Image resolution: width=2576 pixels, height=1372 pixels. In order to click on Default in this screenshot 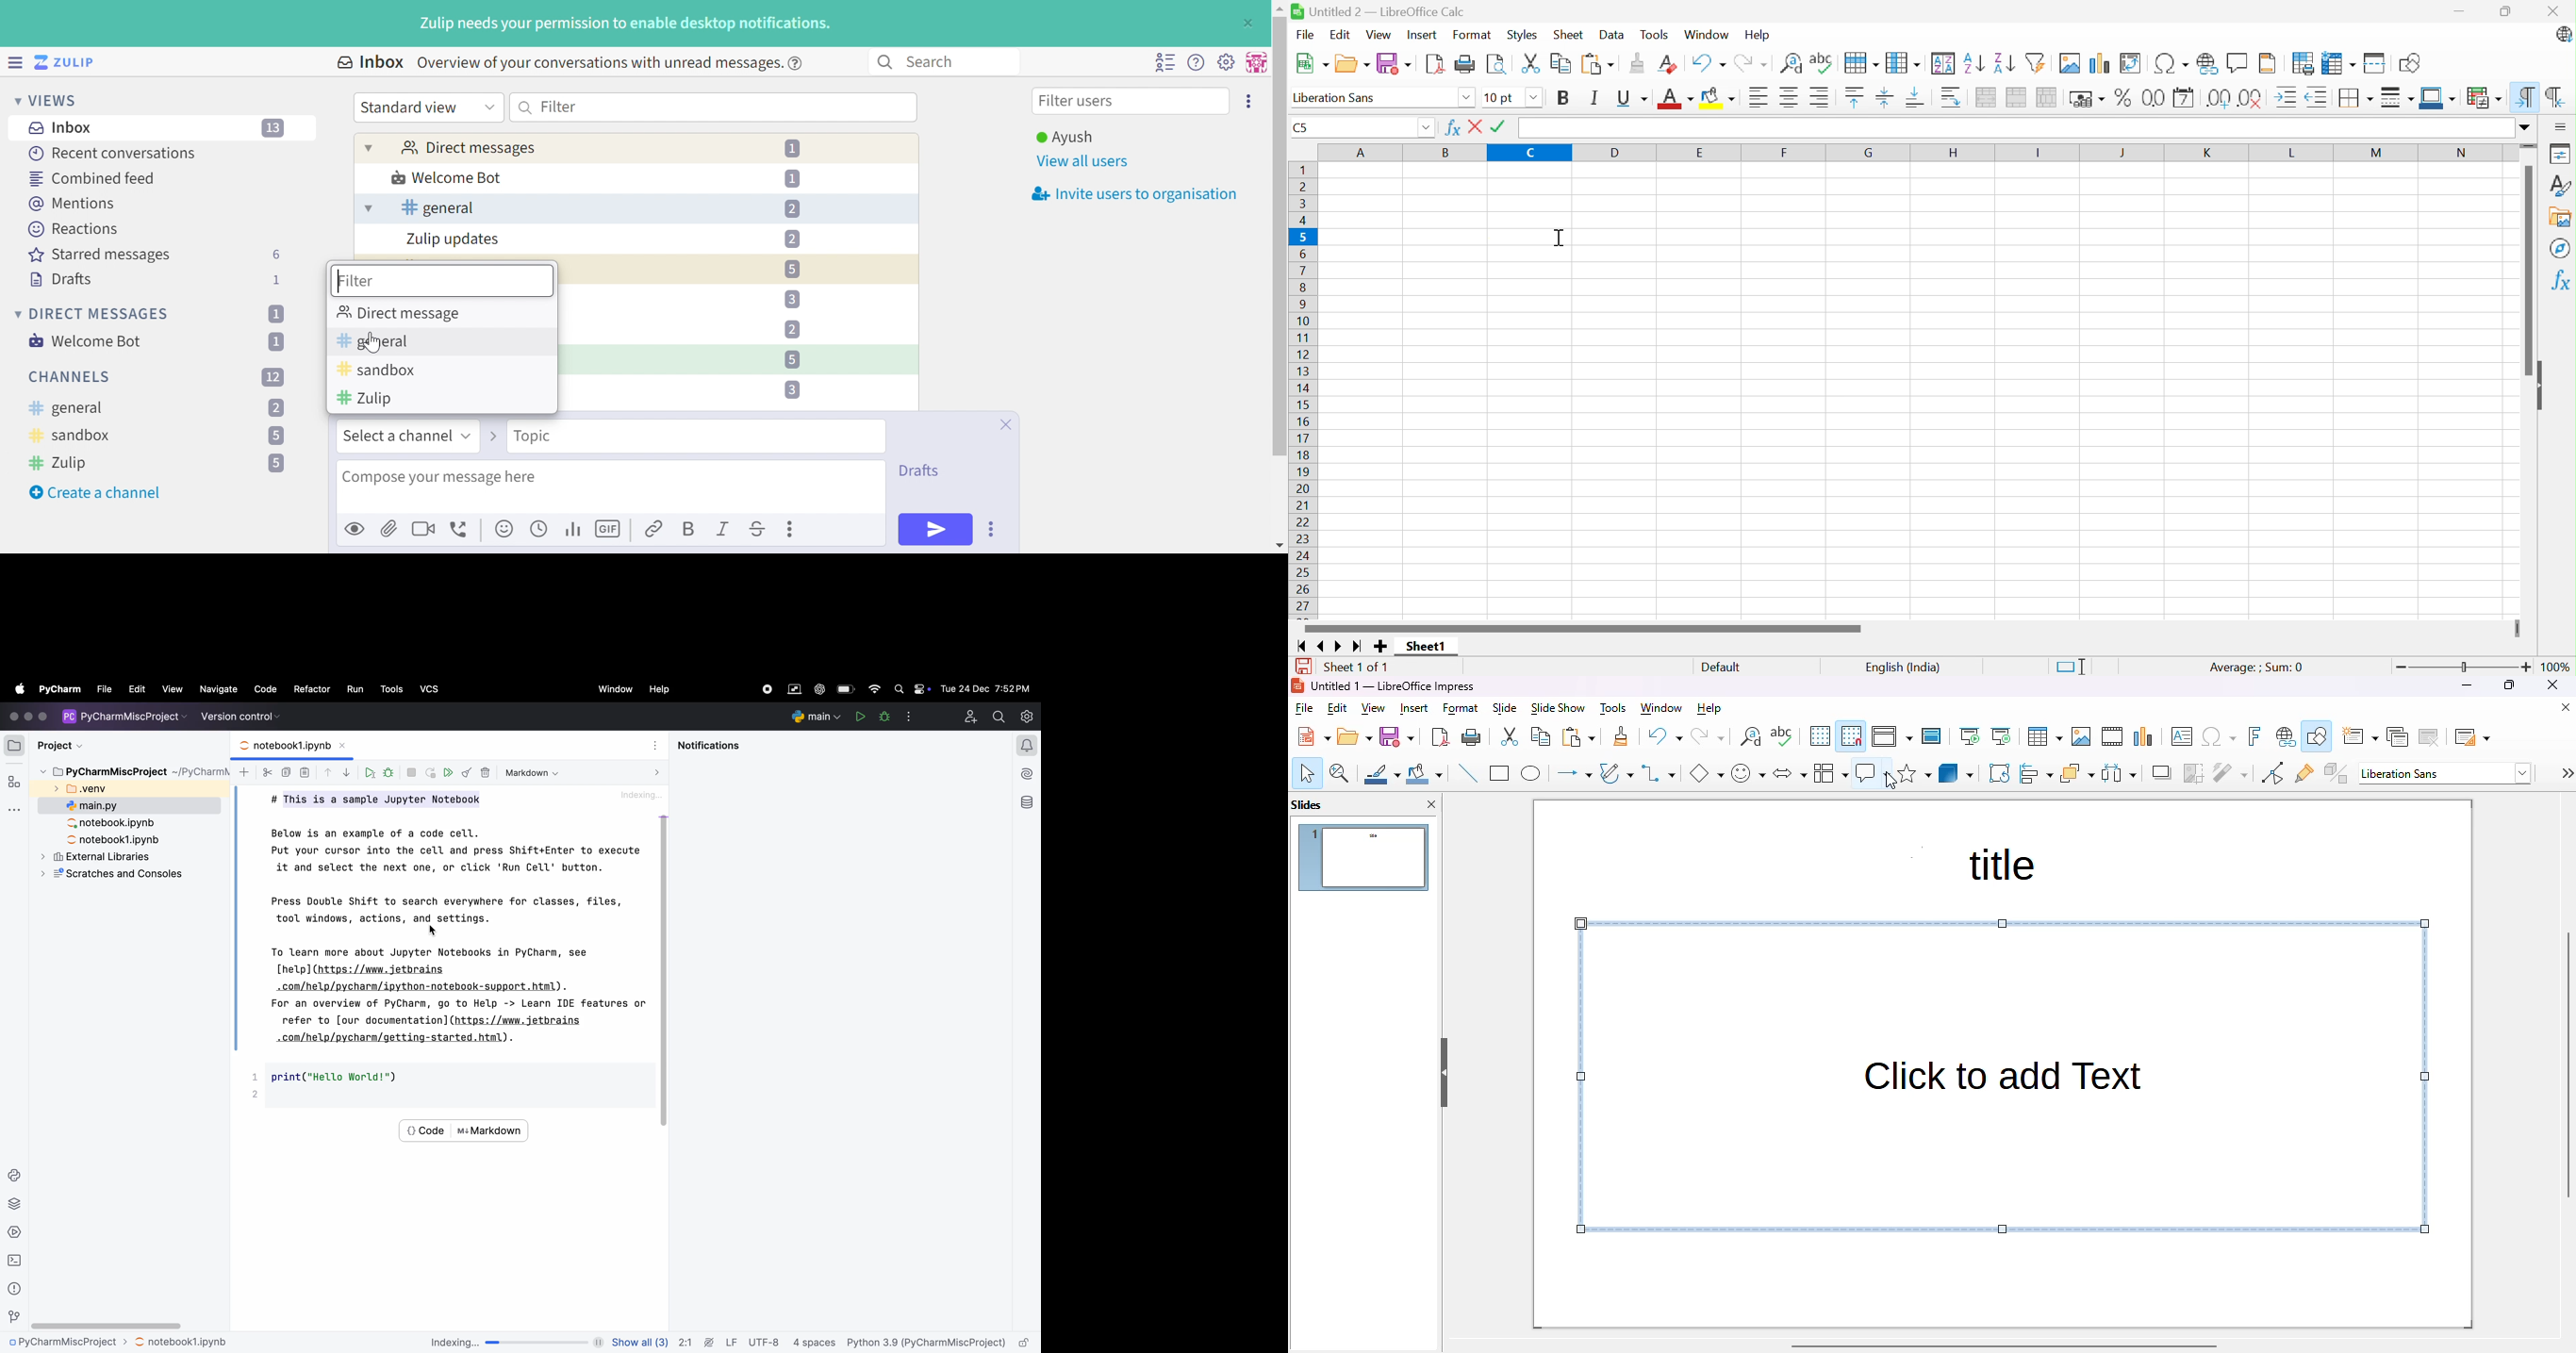, I will do `click(1722, 668)`.